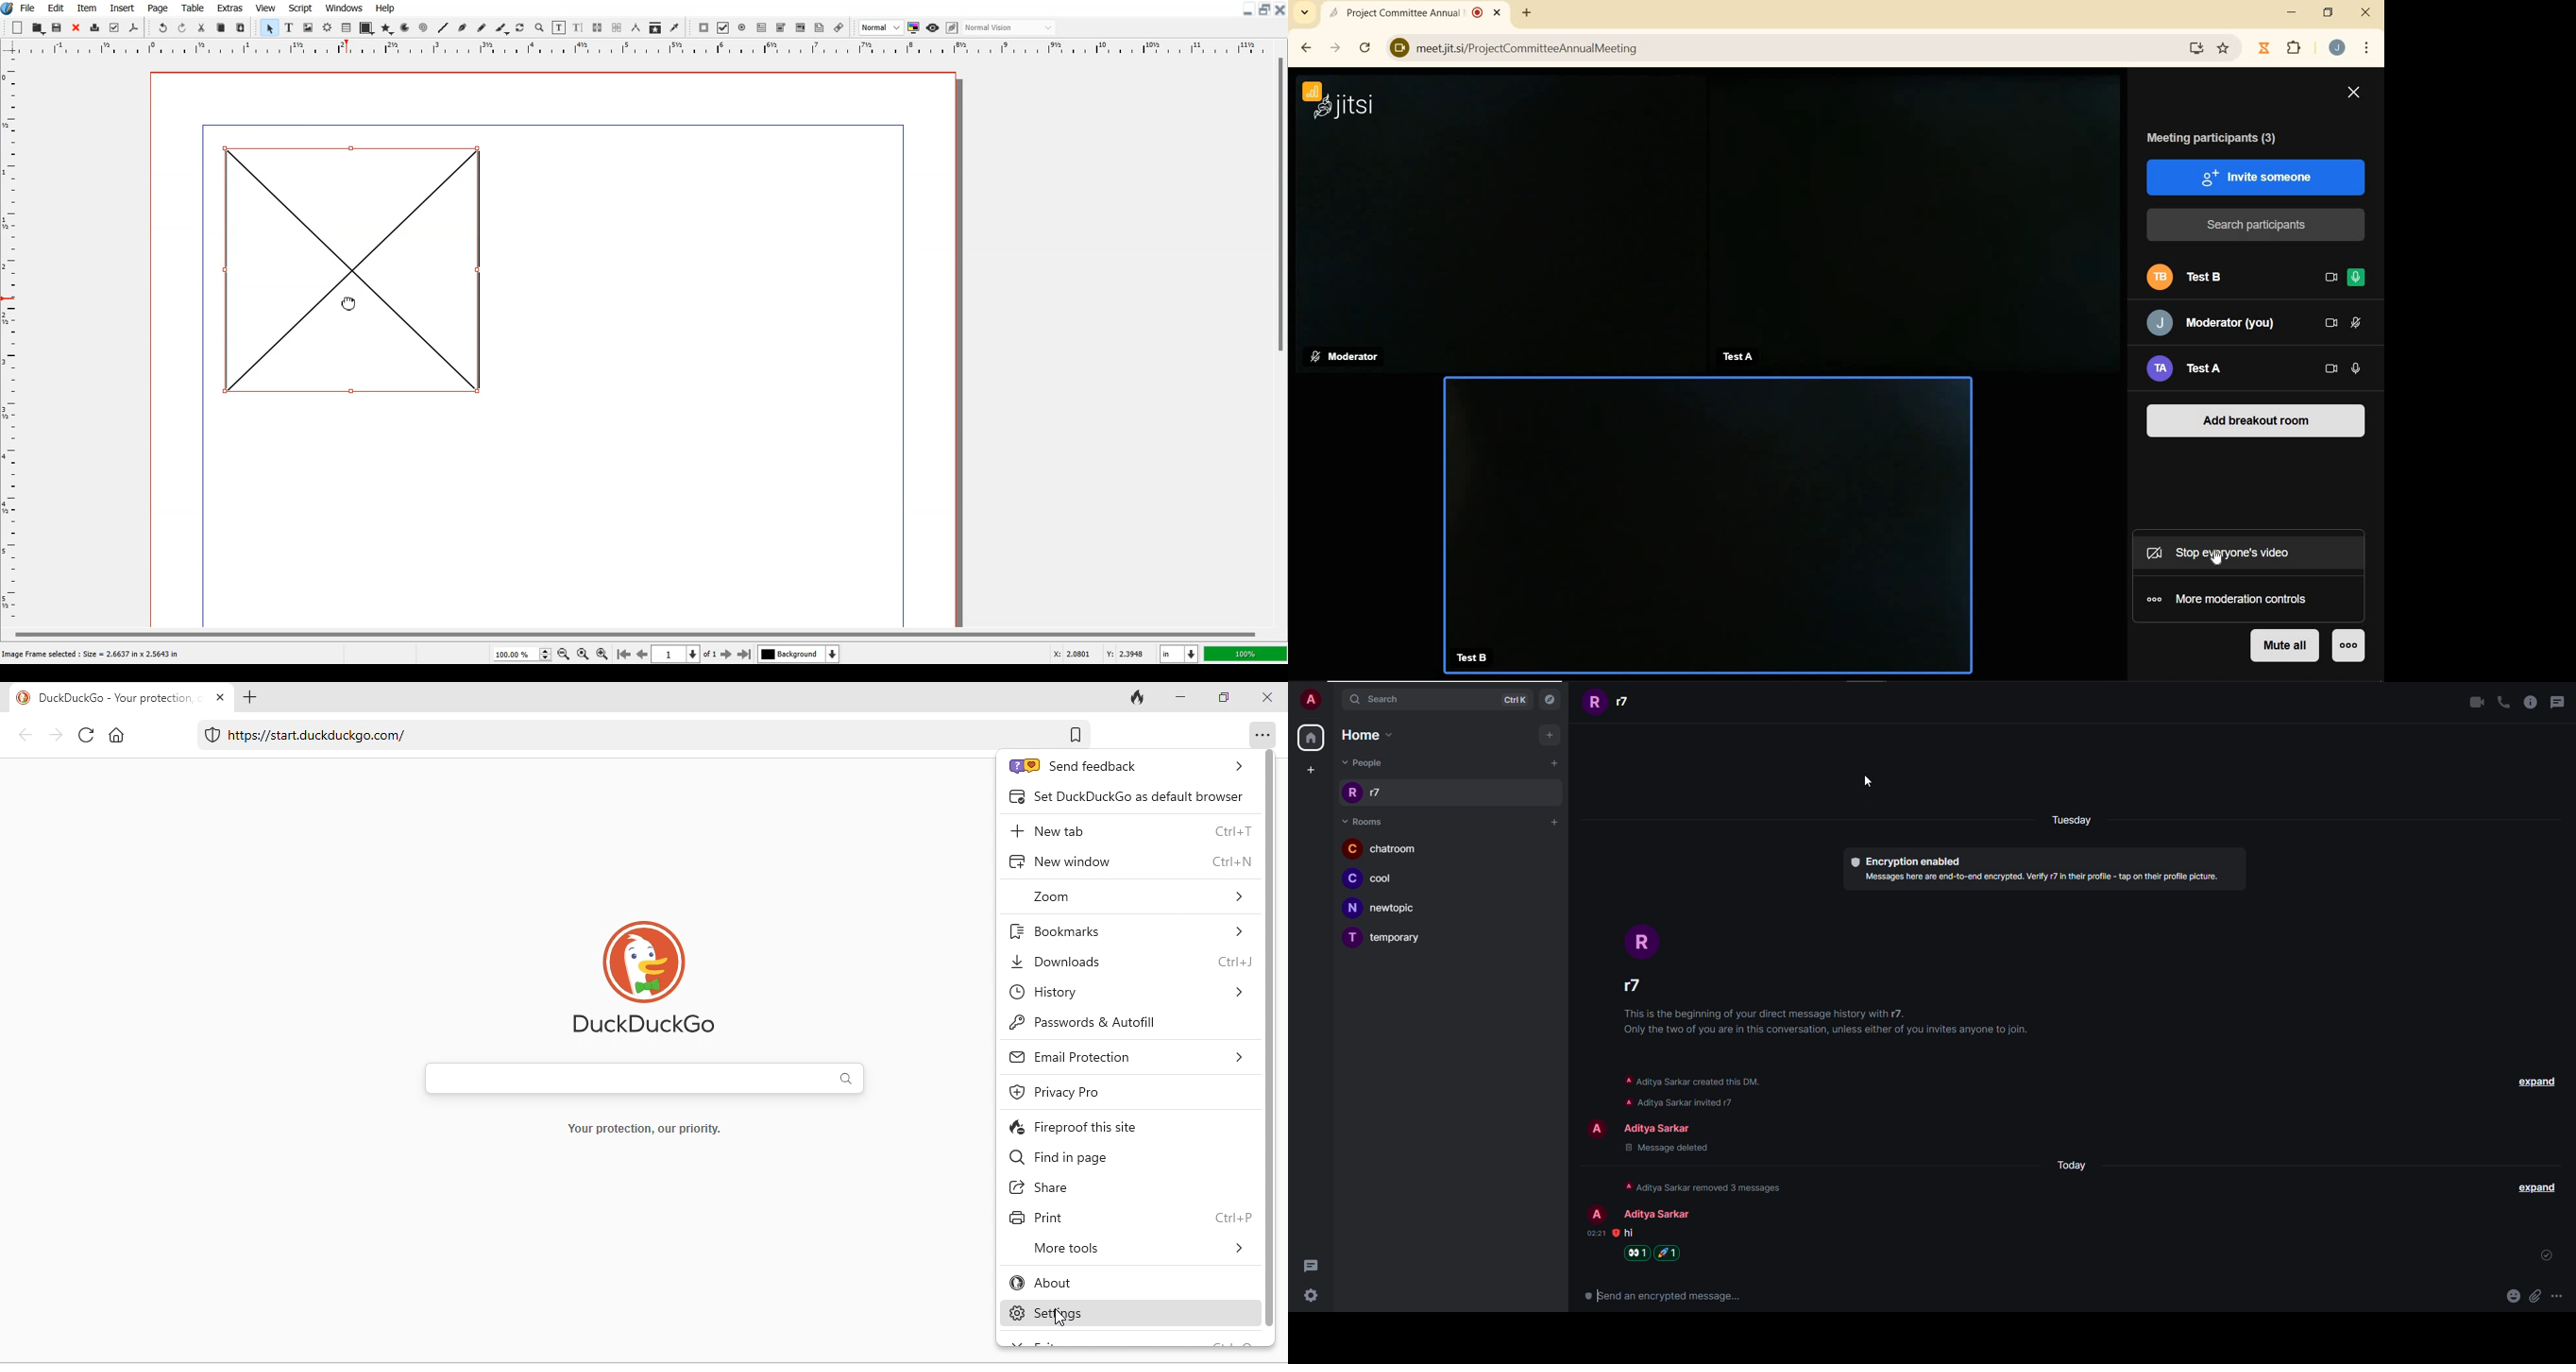  Describe the element at coordinates (686, 654) in the screenshot. I see `Select current page 1` at that location.